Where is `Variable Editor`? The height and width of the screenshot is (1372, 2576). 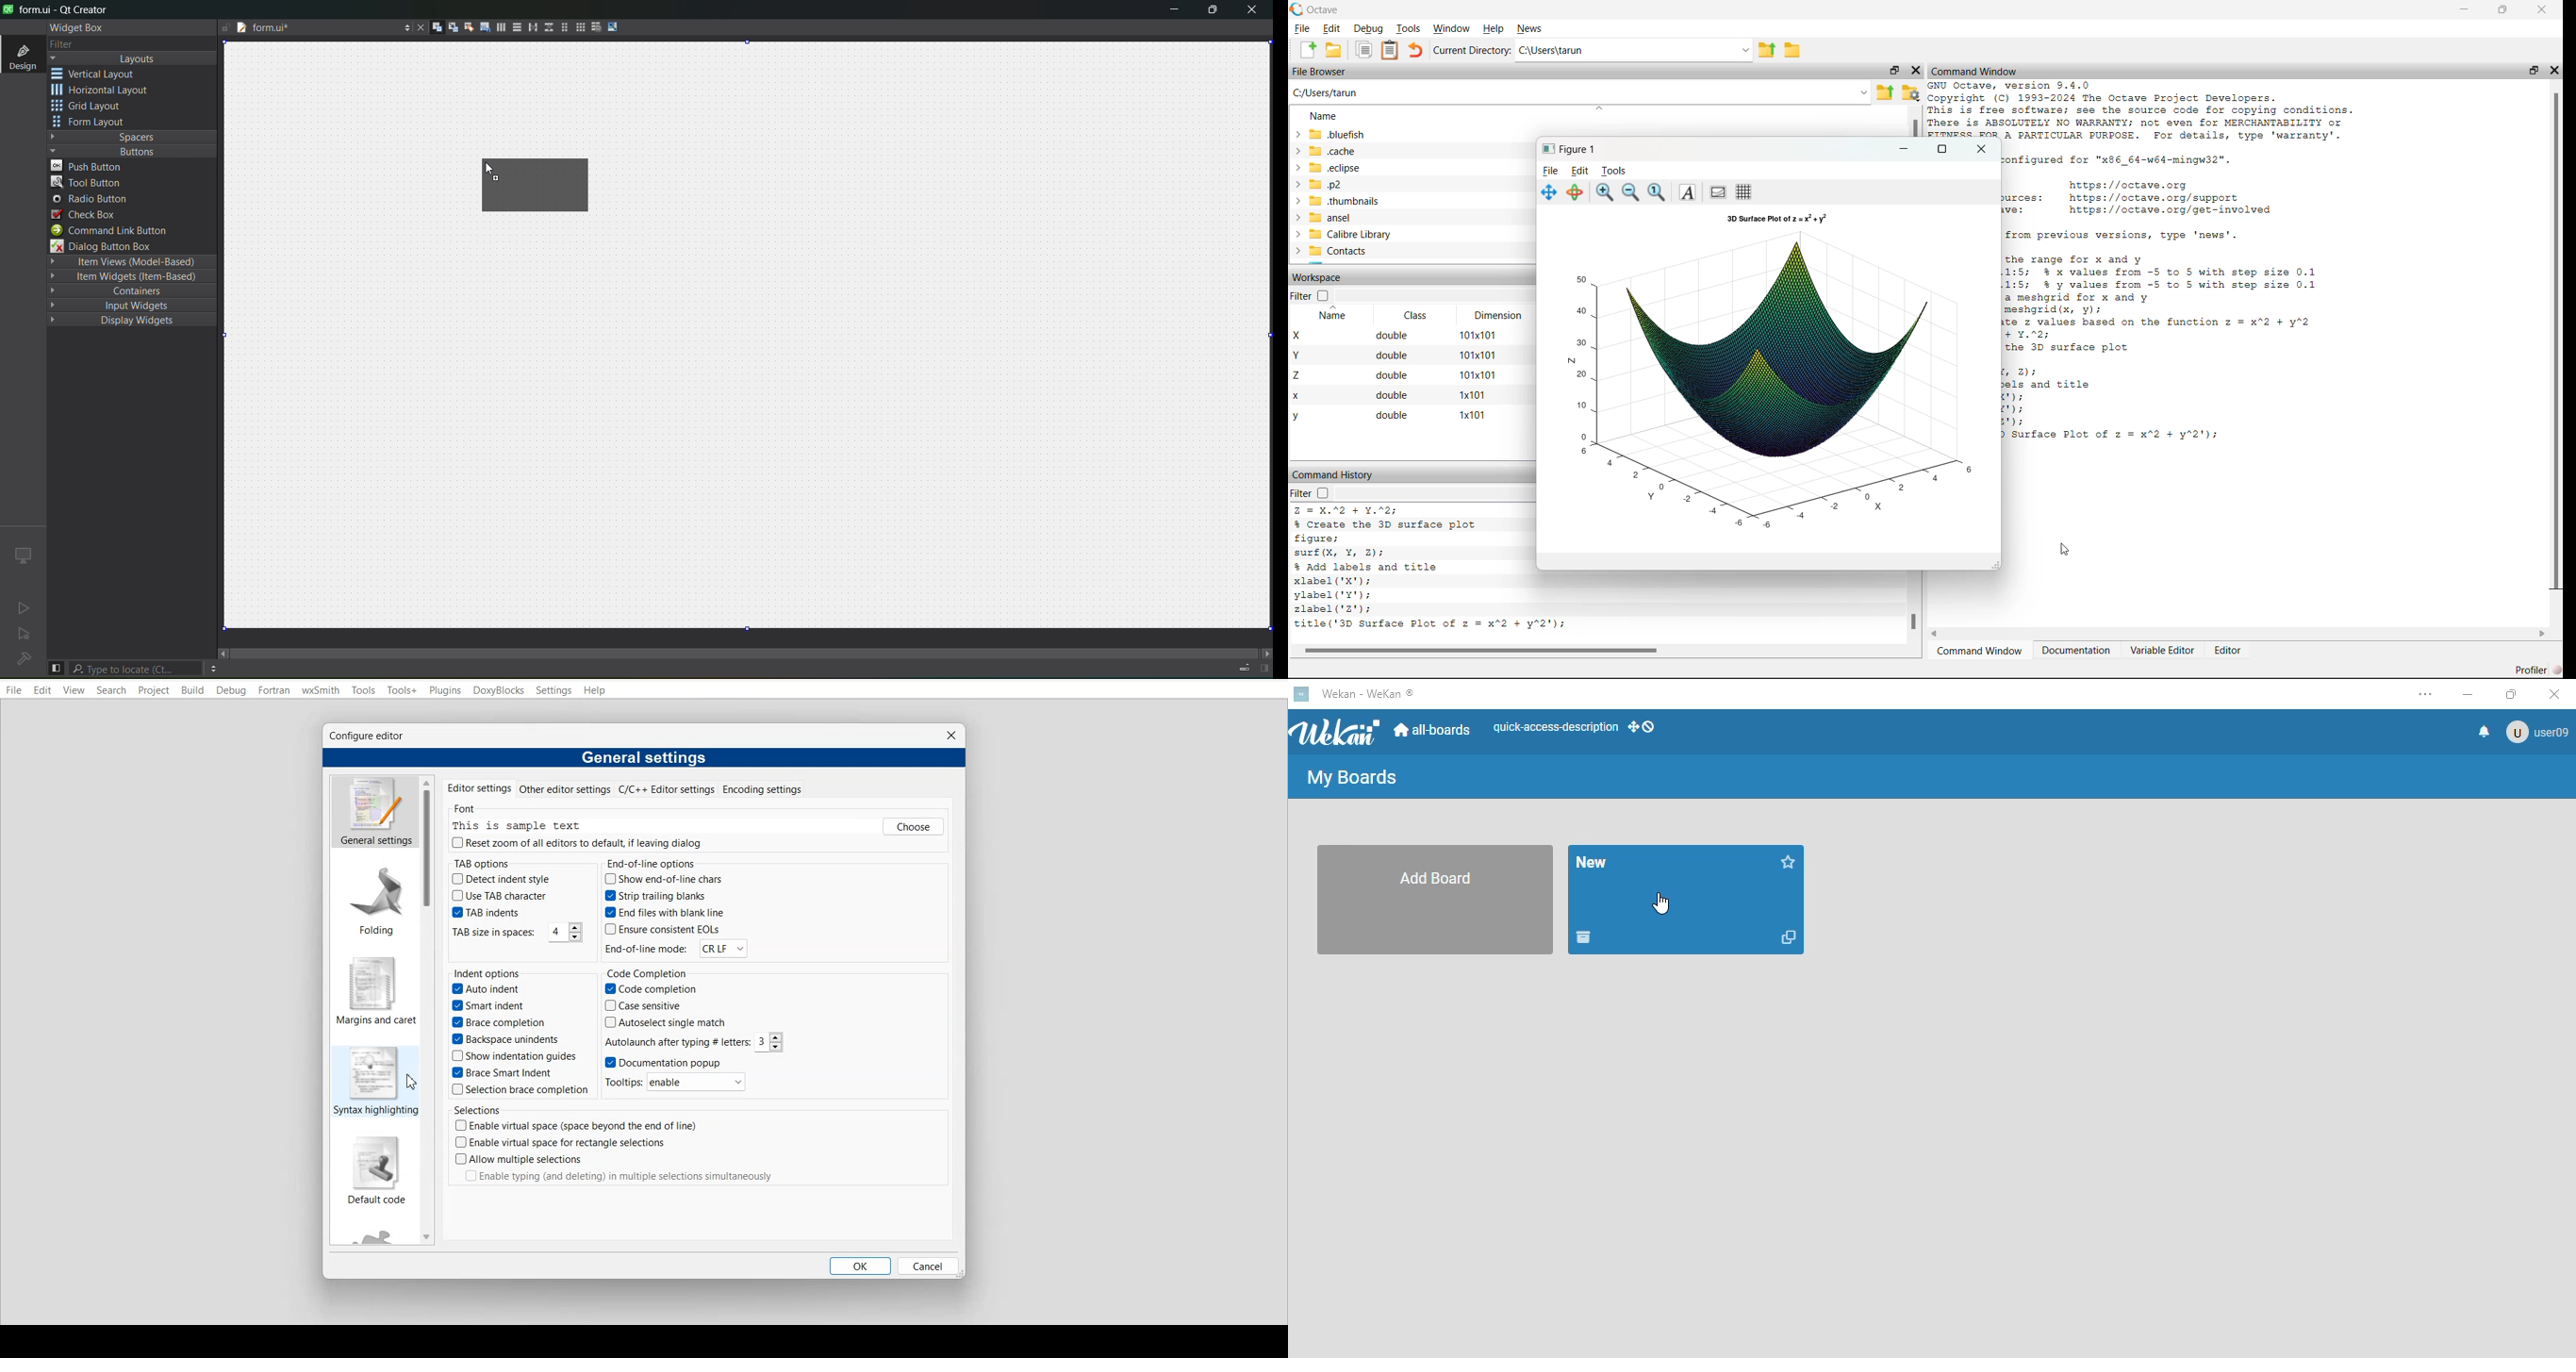
Variable Editor is located at coordinates (2162, 650).